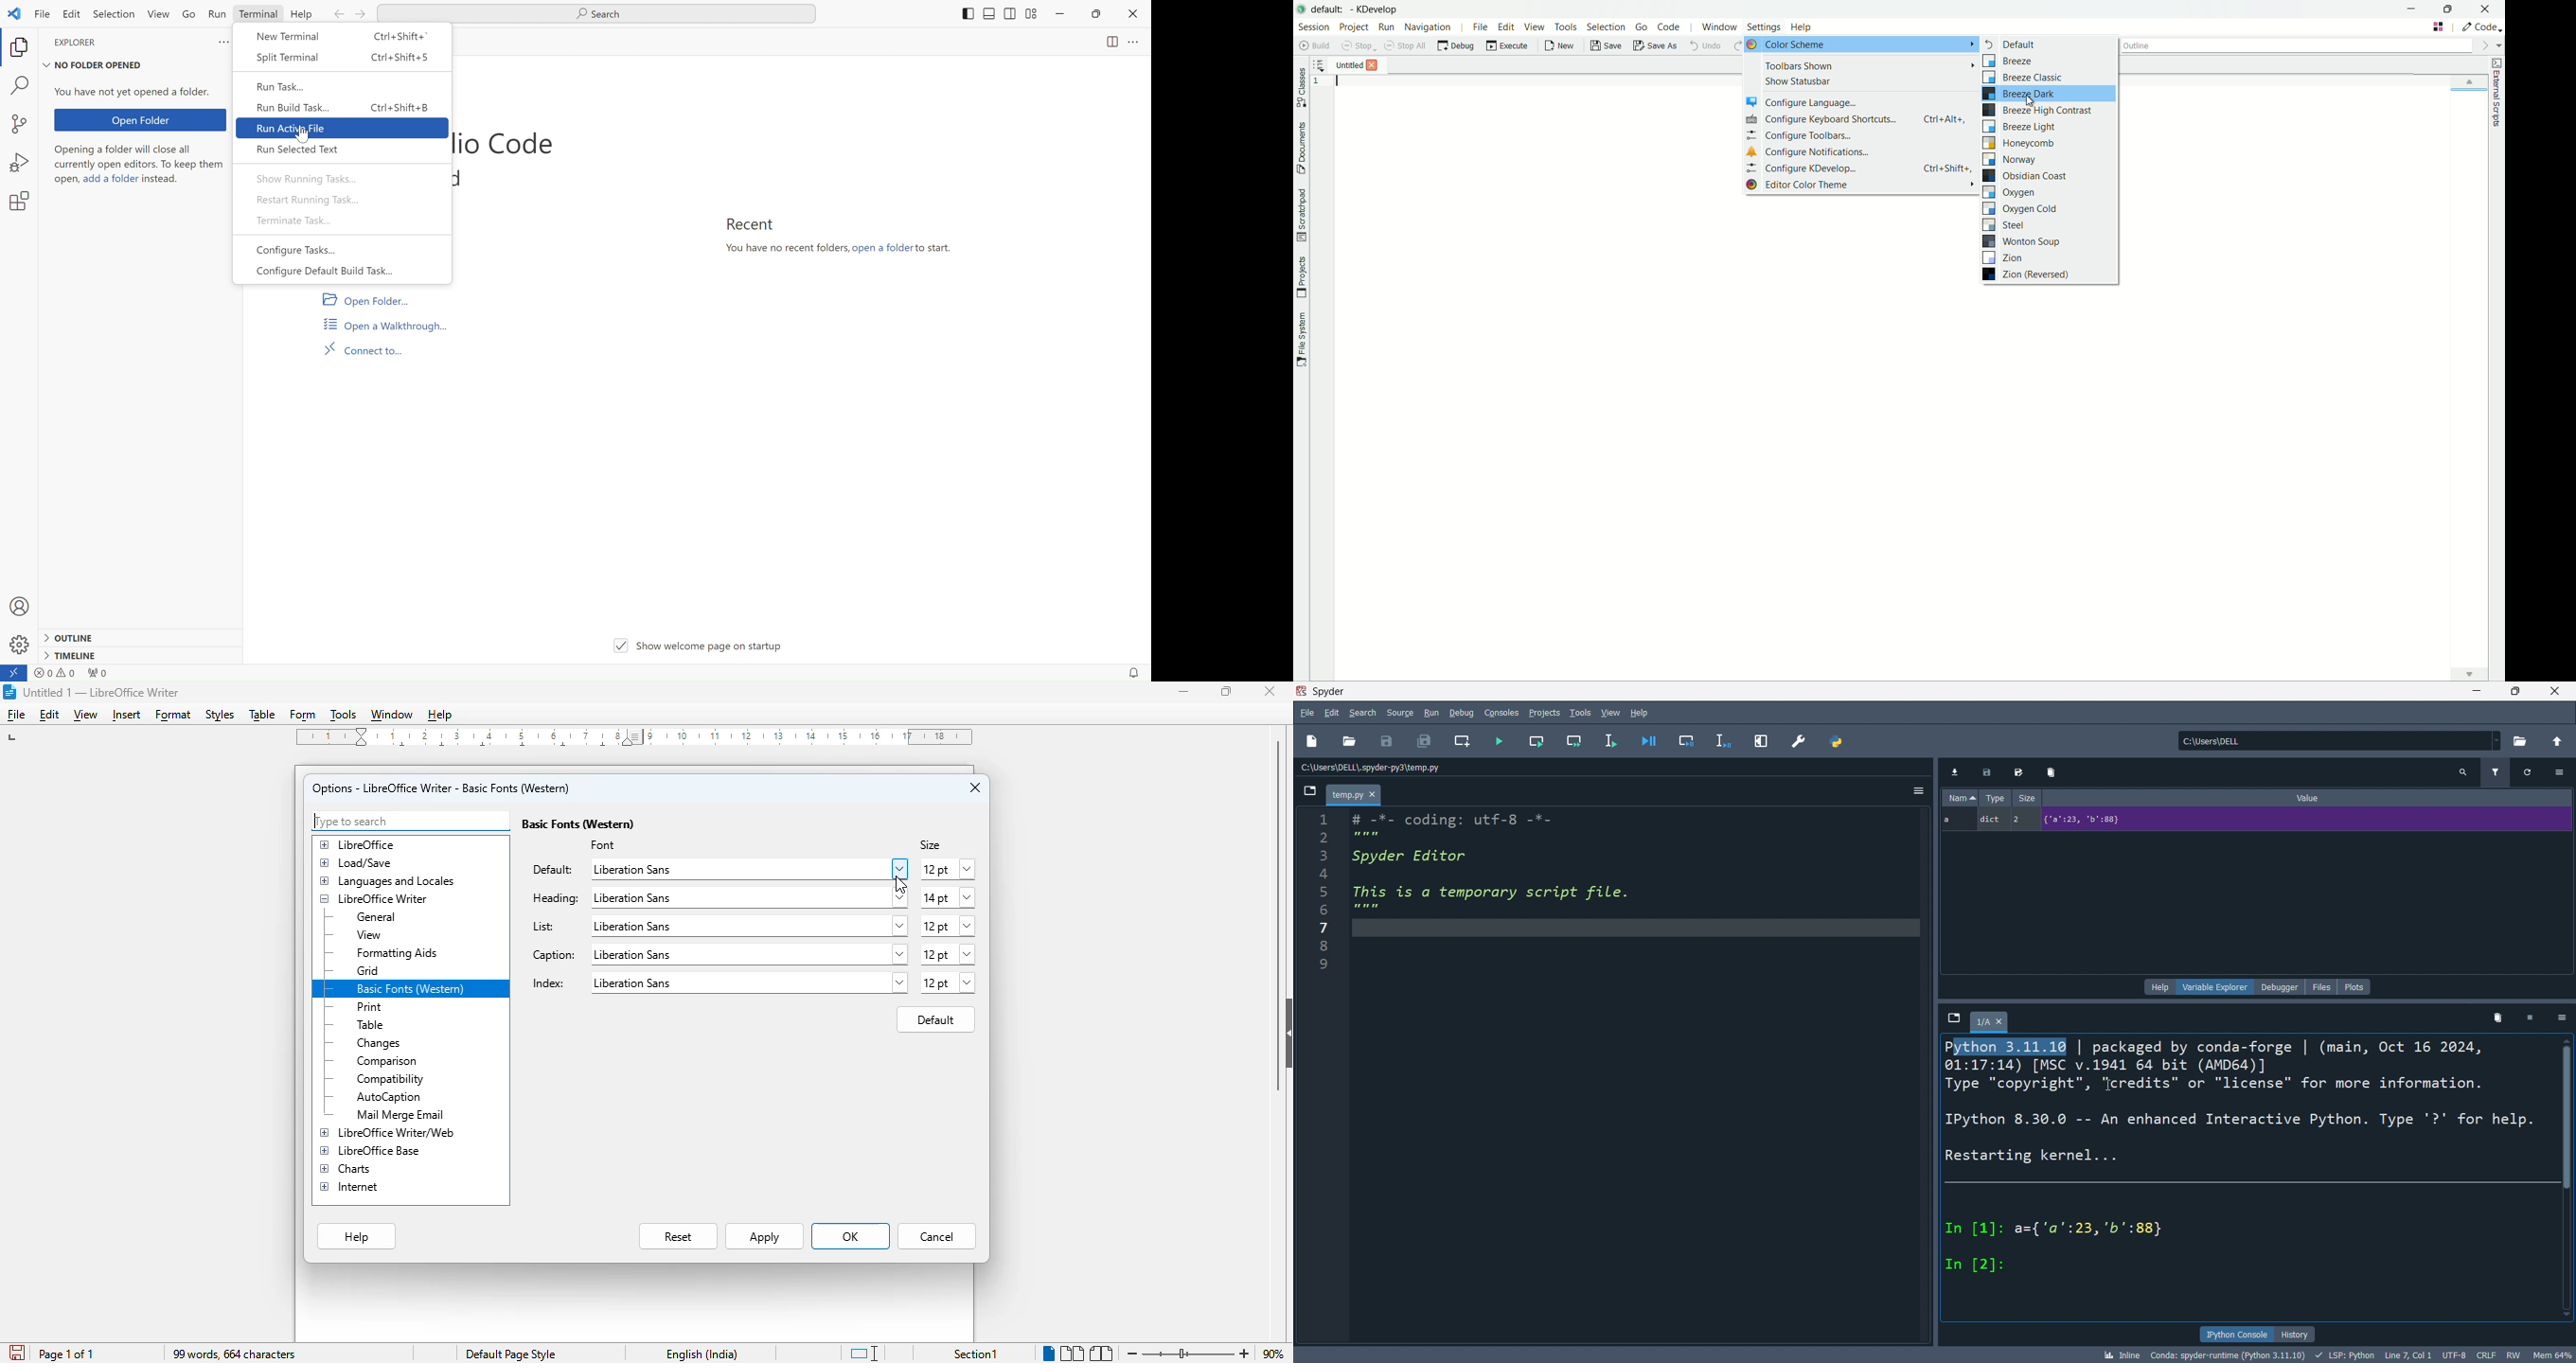 The image size is (2576, 1372). I want to click on new project, so click(25, 124).